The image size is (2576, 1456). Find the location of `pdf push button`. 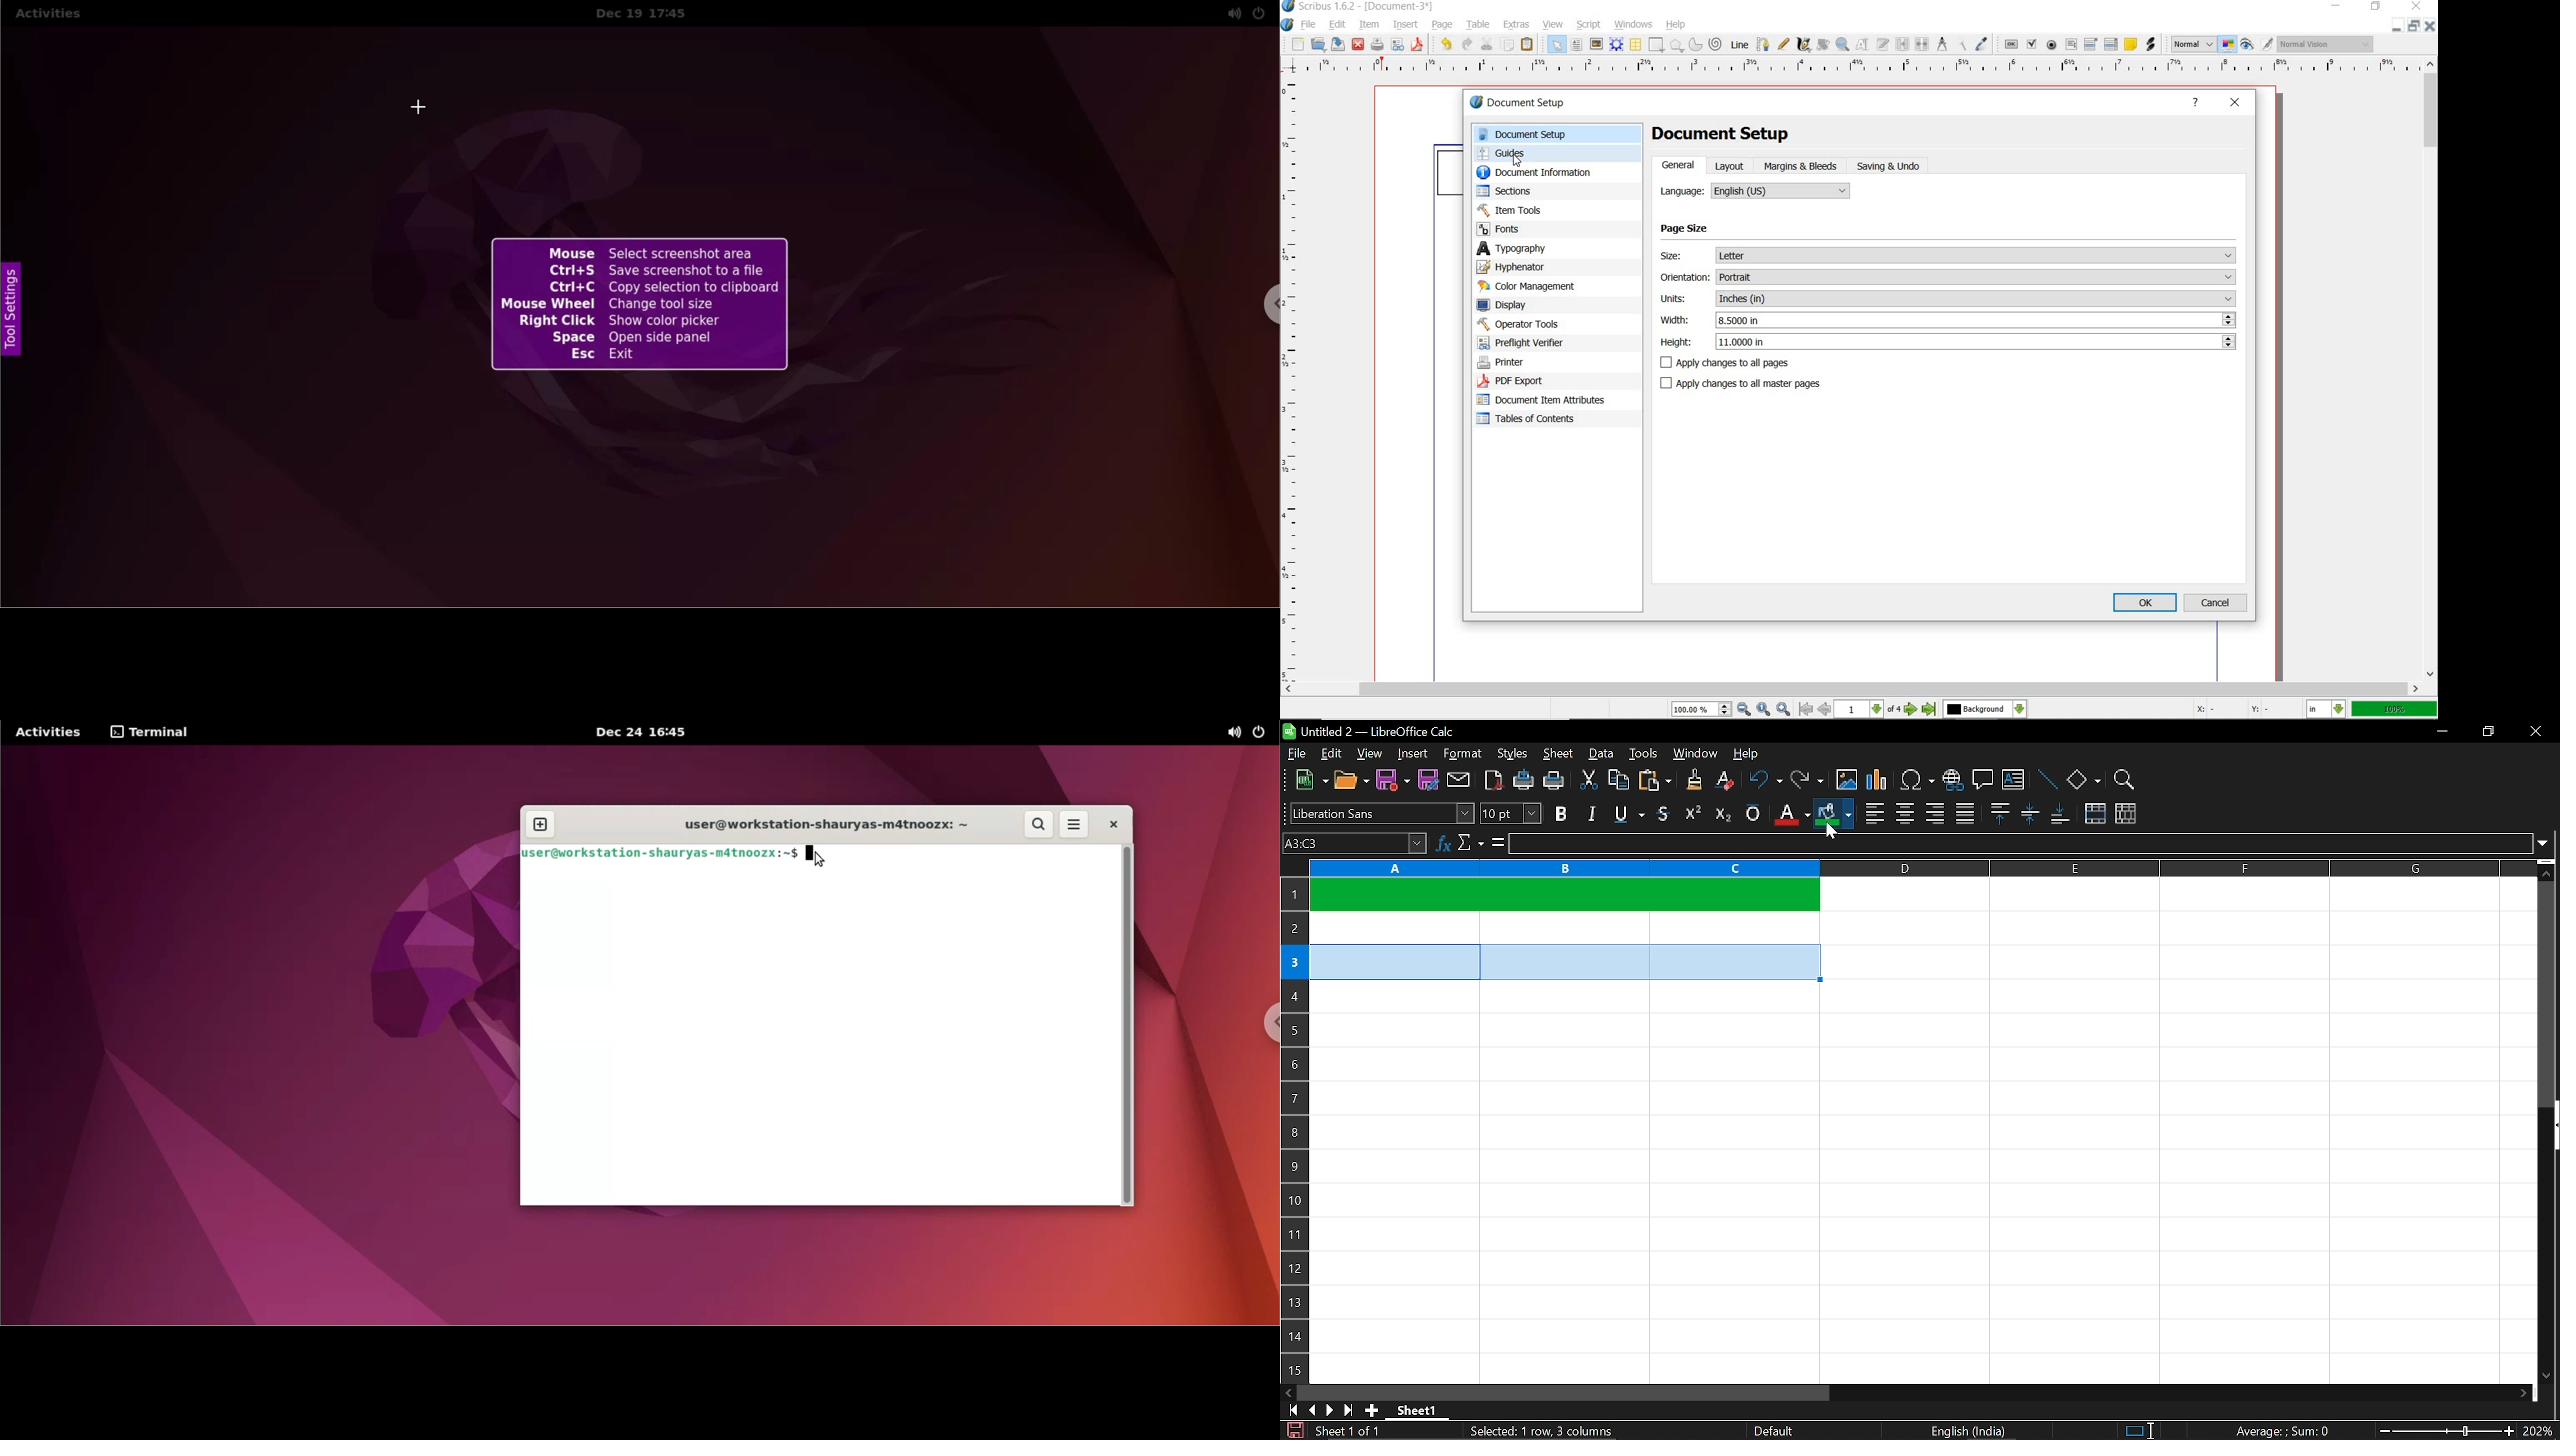

pdf push button is located at coordinates (2011, 43).